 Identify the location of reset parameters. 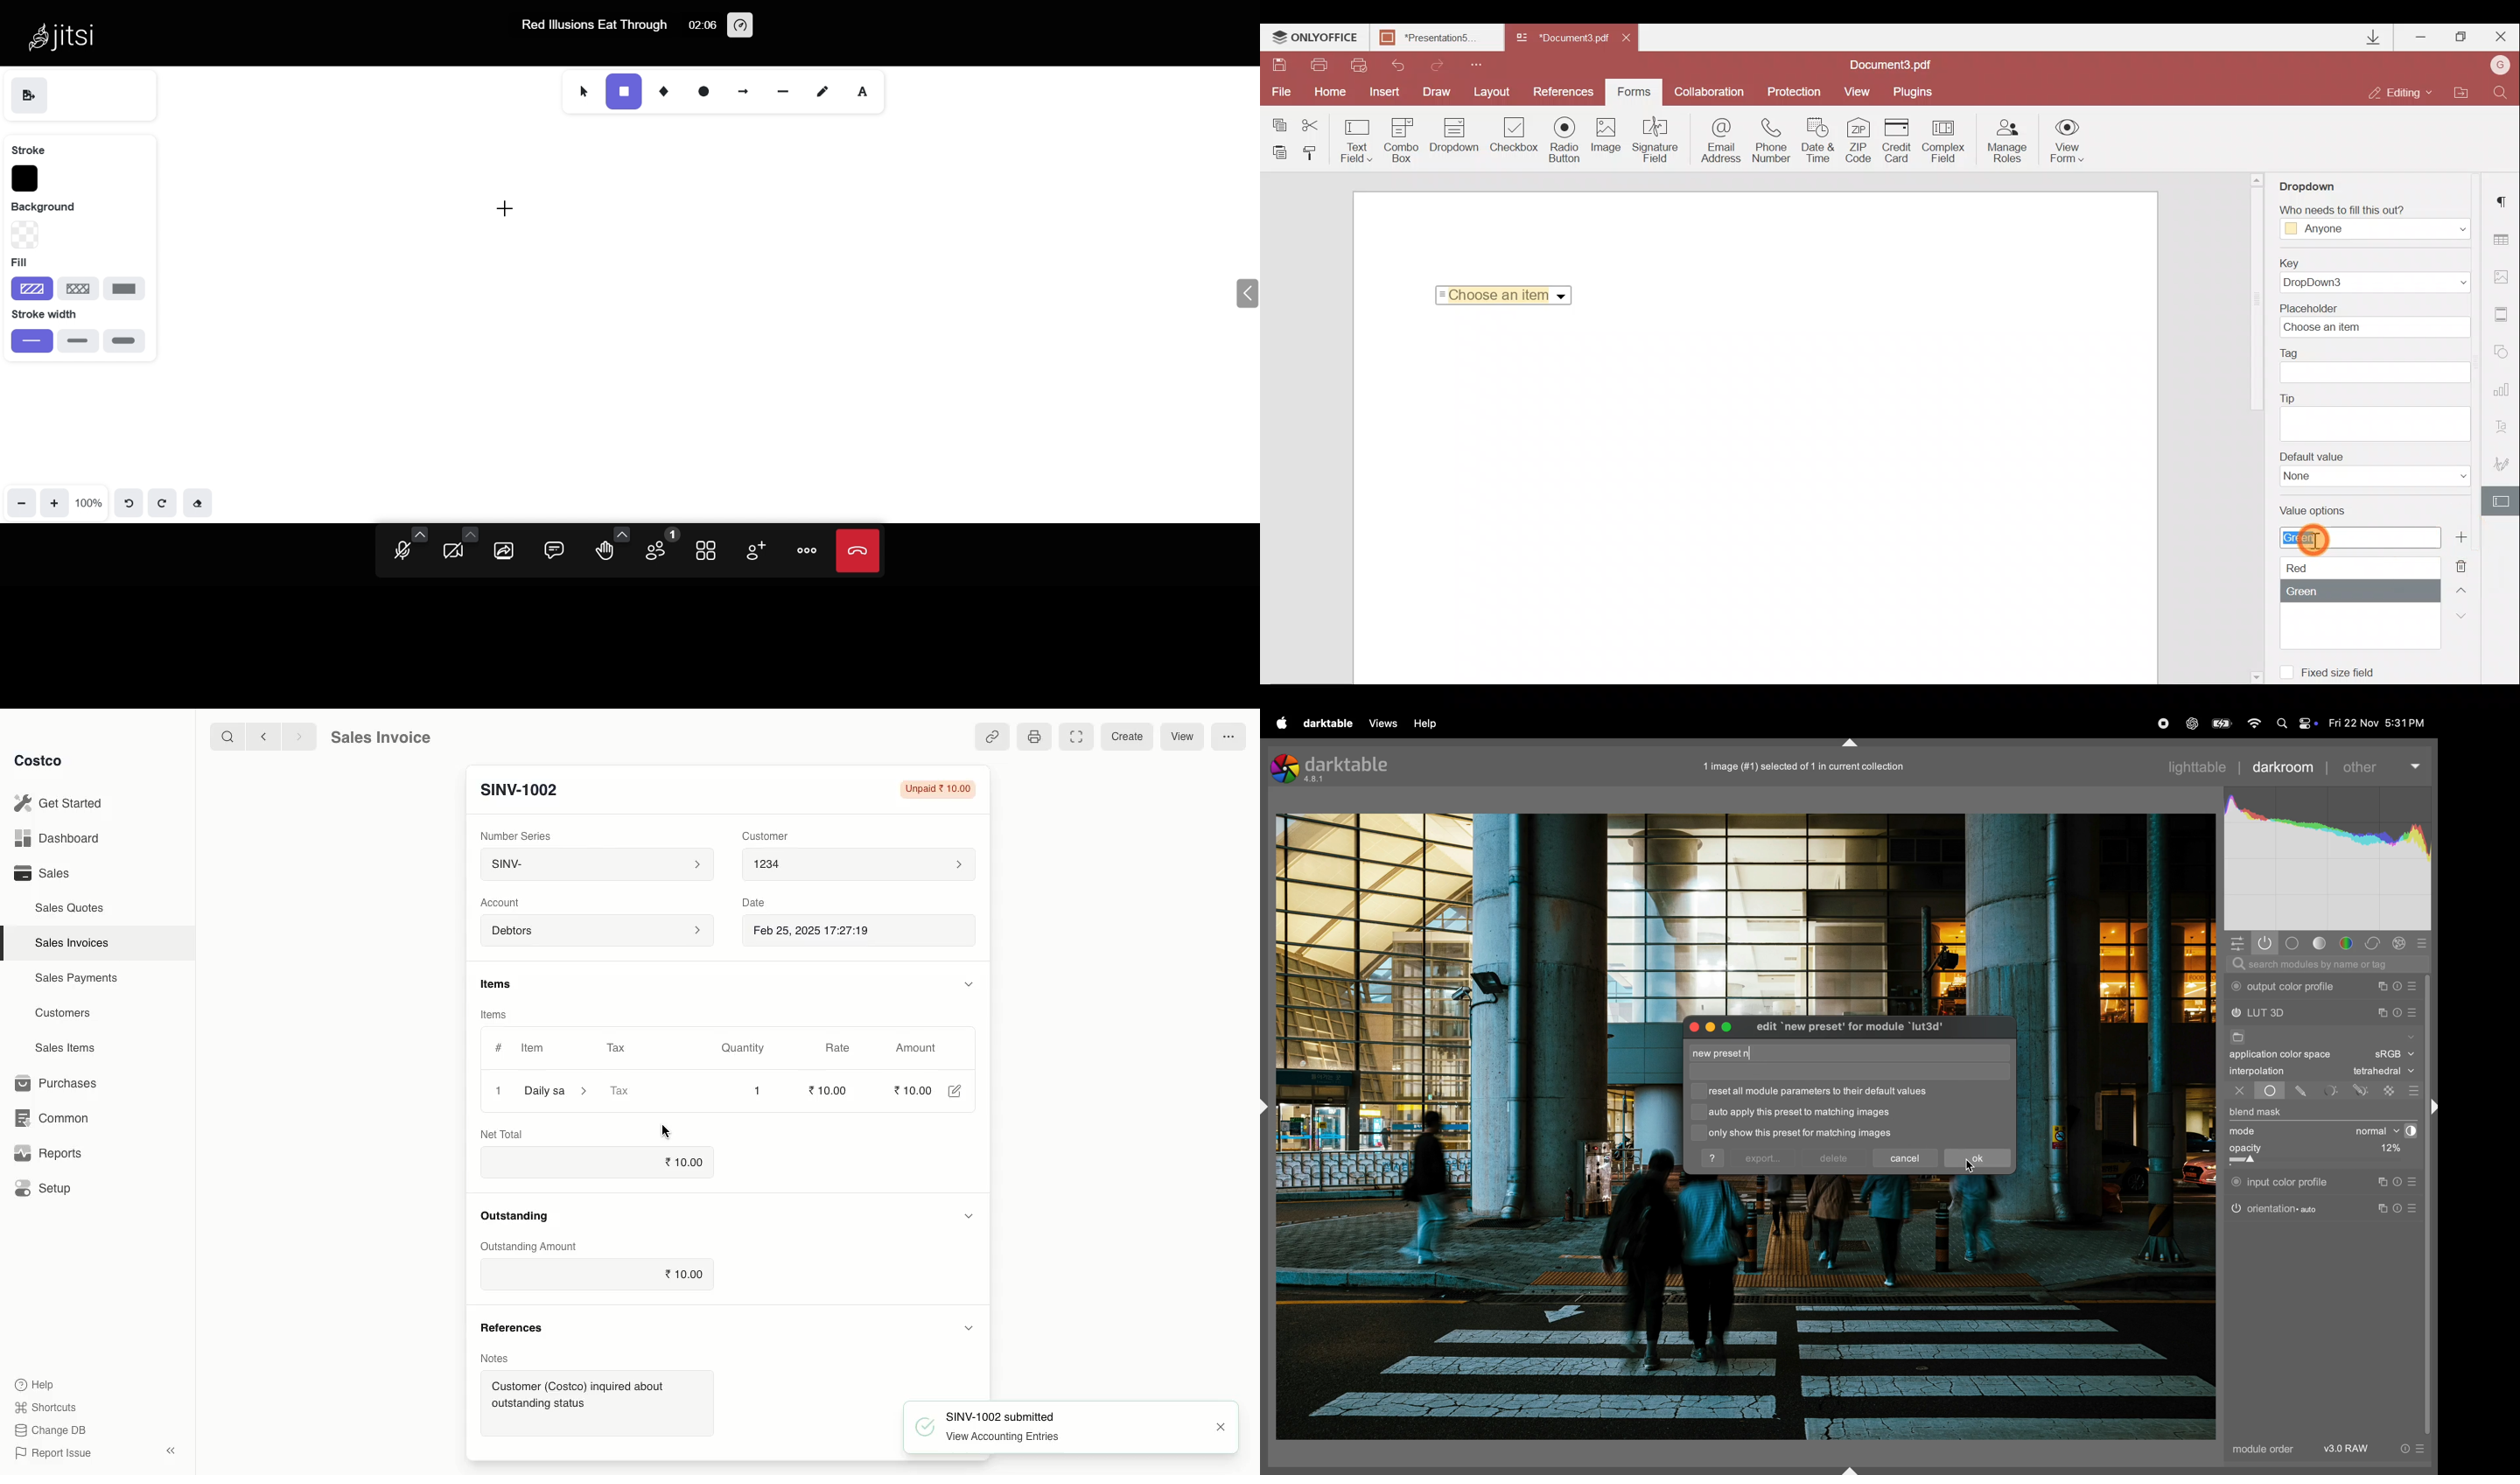
(2399, 1011).